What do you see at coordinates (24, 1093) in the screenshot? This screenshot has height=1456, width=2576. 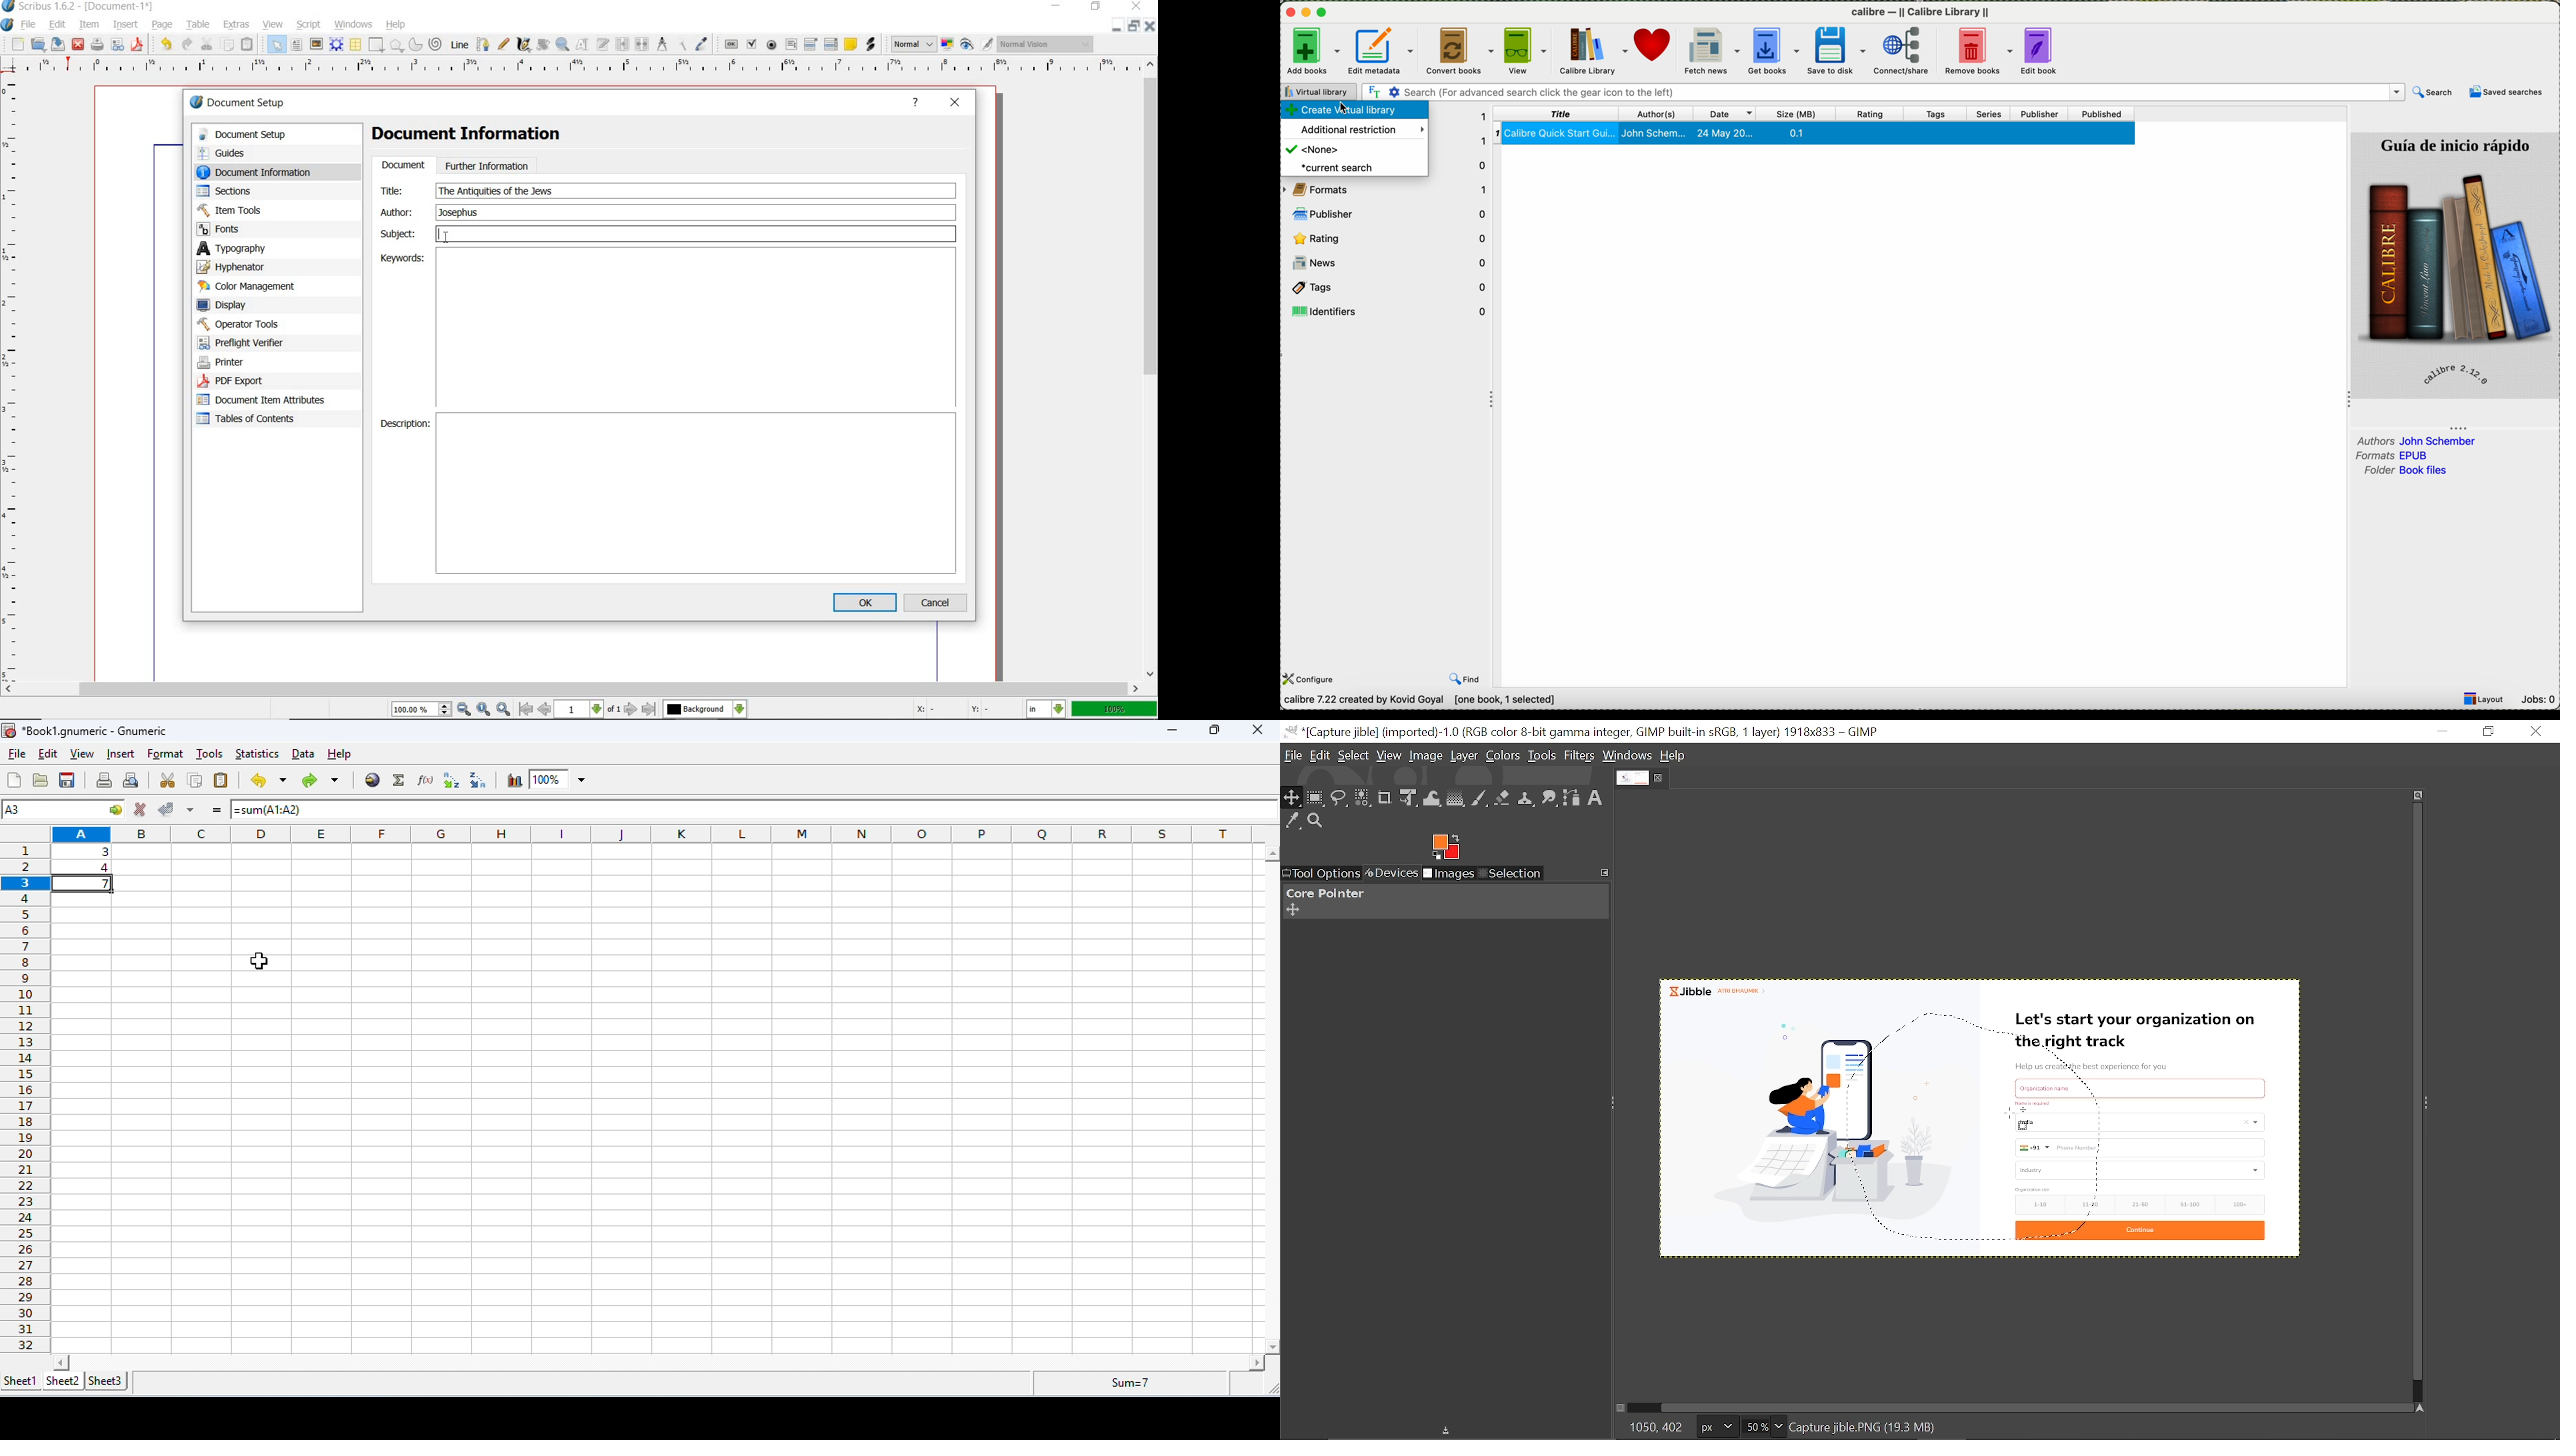 I see `row numbers` at bounding box center [24, 1093].